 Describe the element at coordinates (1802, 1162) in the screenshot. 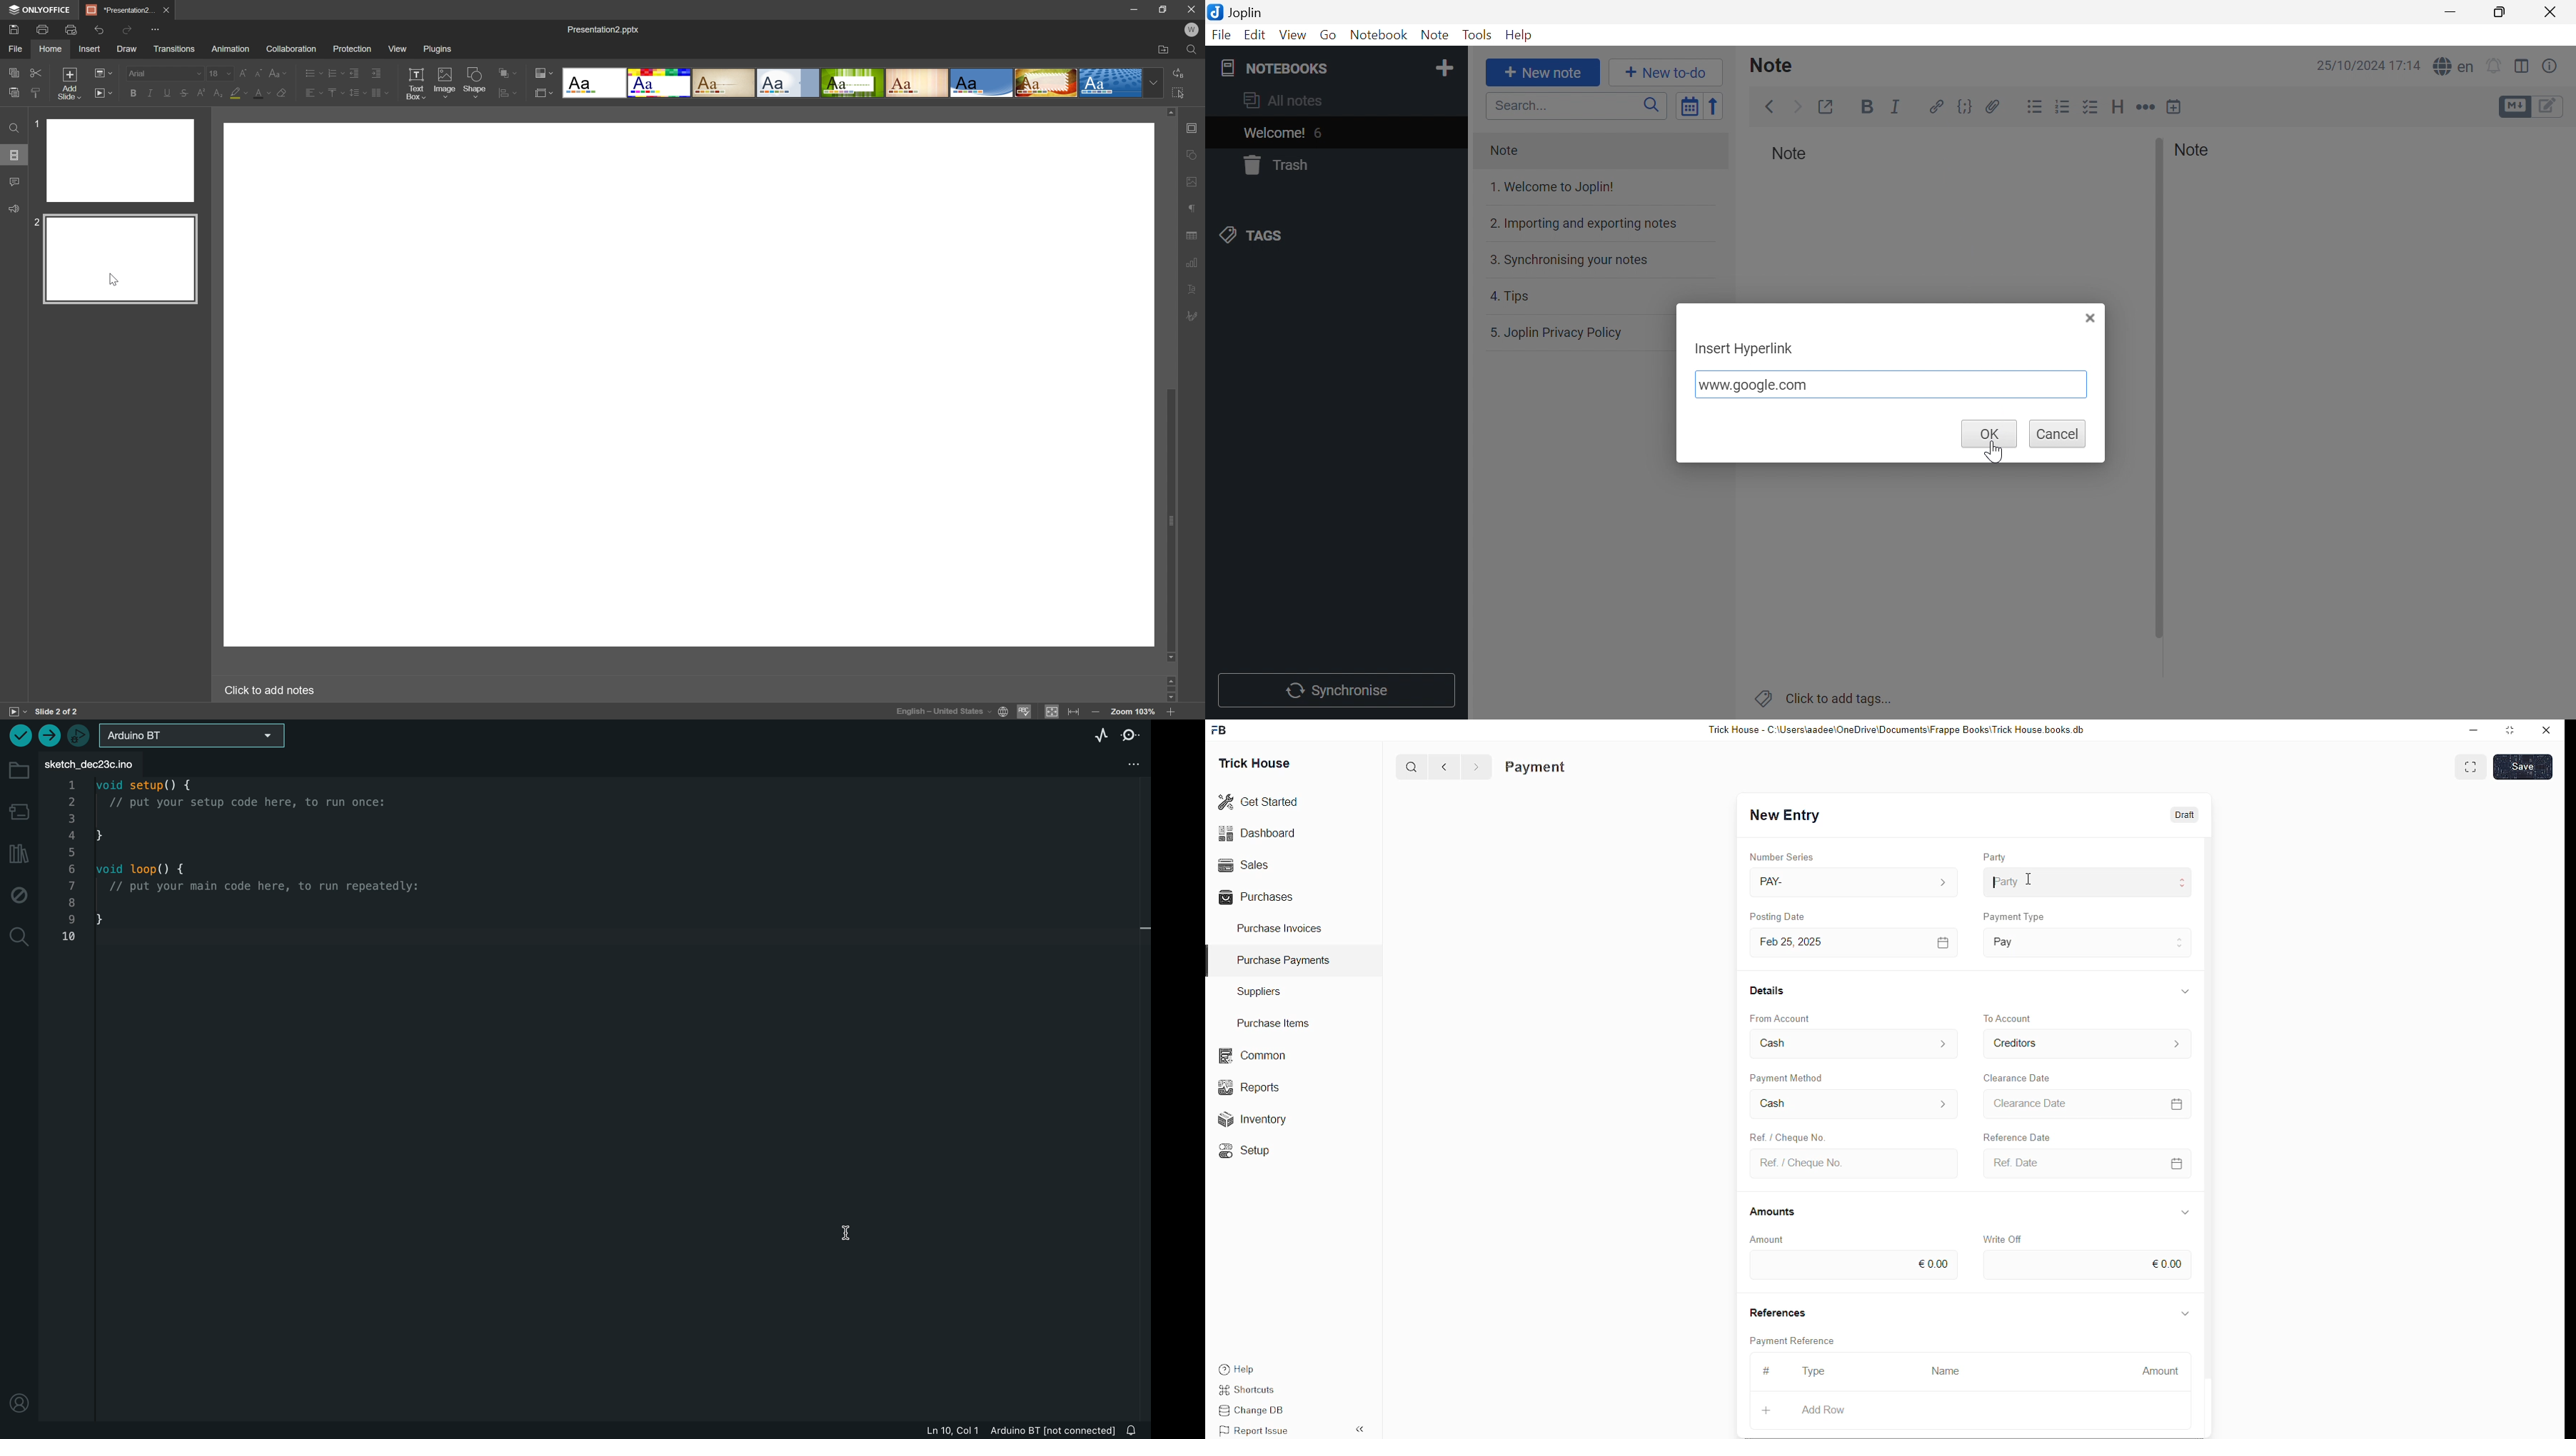

I see `Ref. / Cheque No.` at that location.